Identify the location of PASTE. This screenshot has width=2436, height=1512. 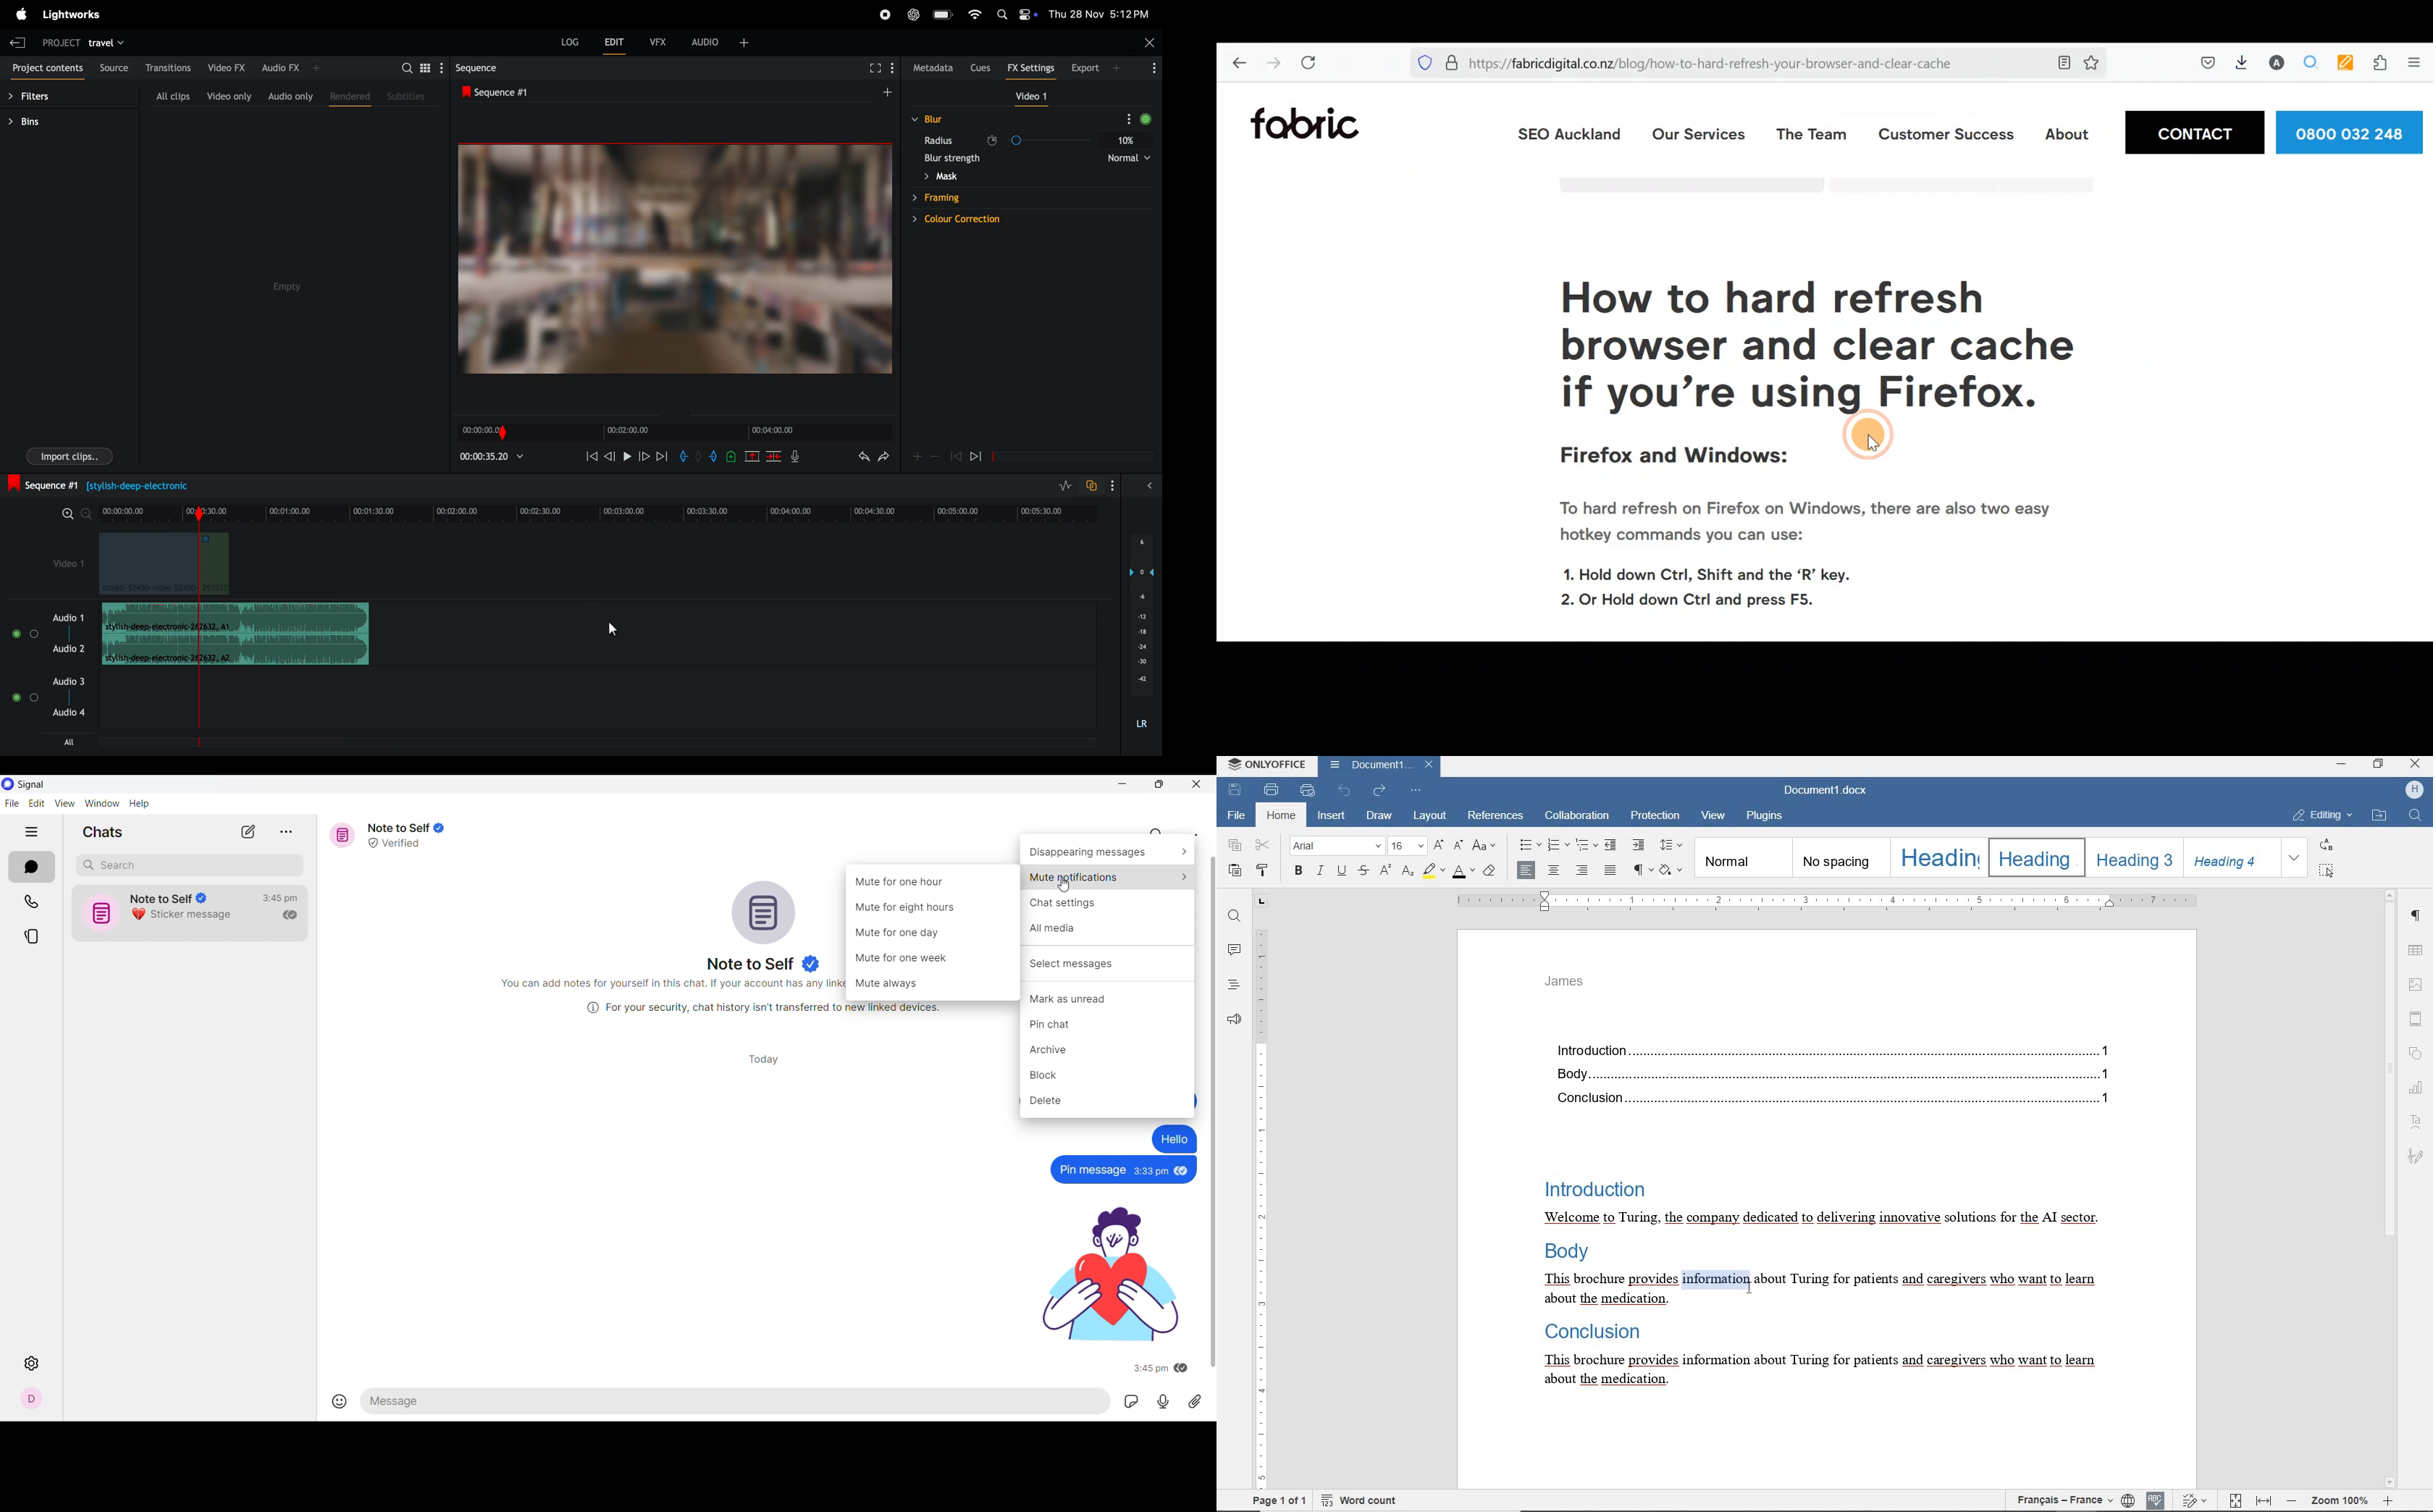
(1235, 871).